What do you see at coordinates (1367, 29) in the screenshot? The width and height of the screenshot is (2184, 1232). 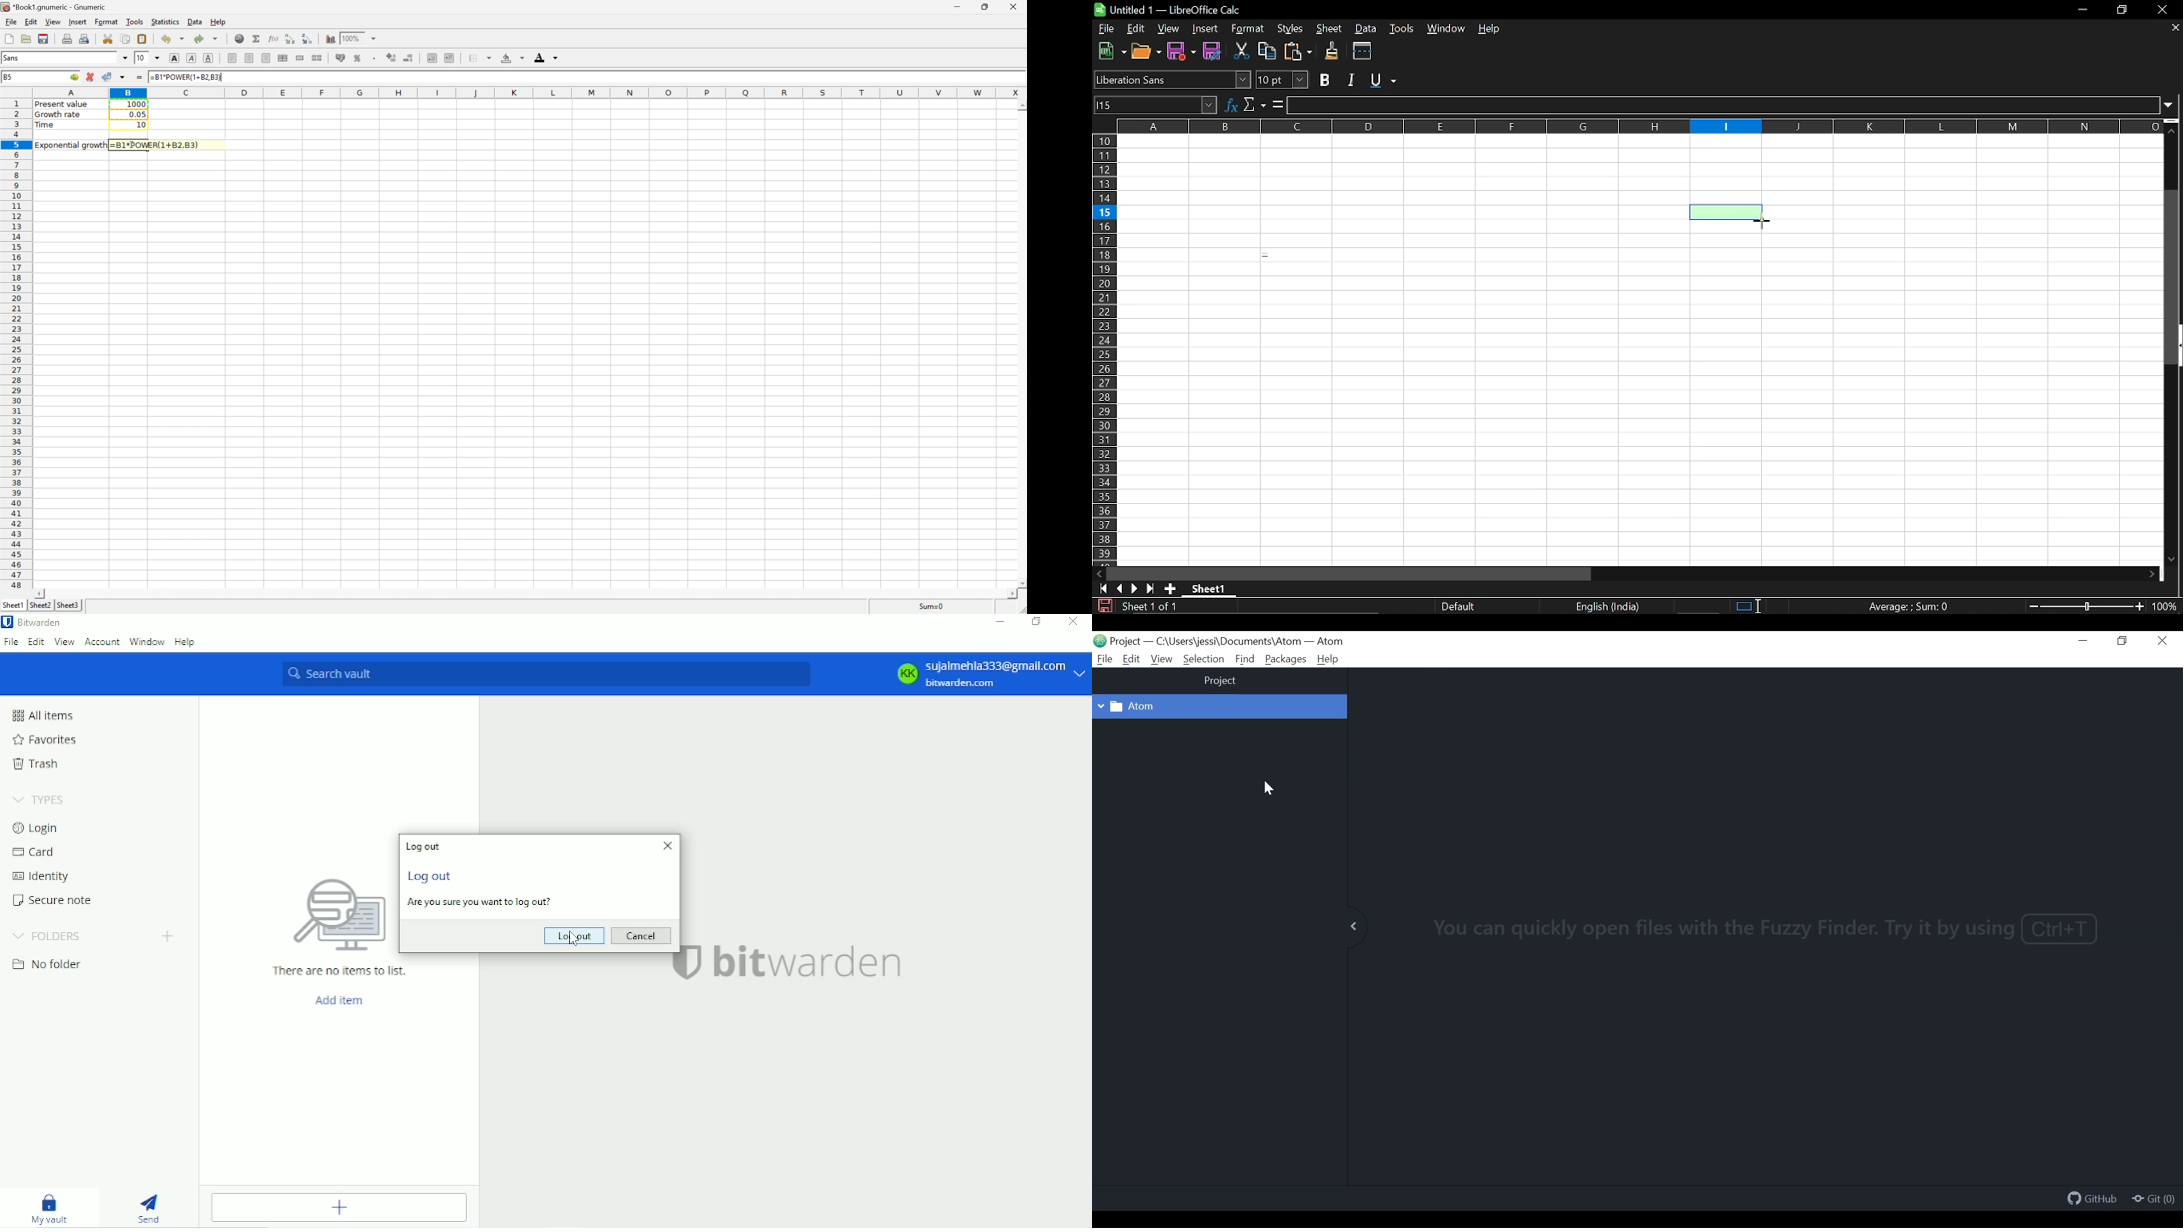 I see `Data` at bounding box center [1367, 29].